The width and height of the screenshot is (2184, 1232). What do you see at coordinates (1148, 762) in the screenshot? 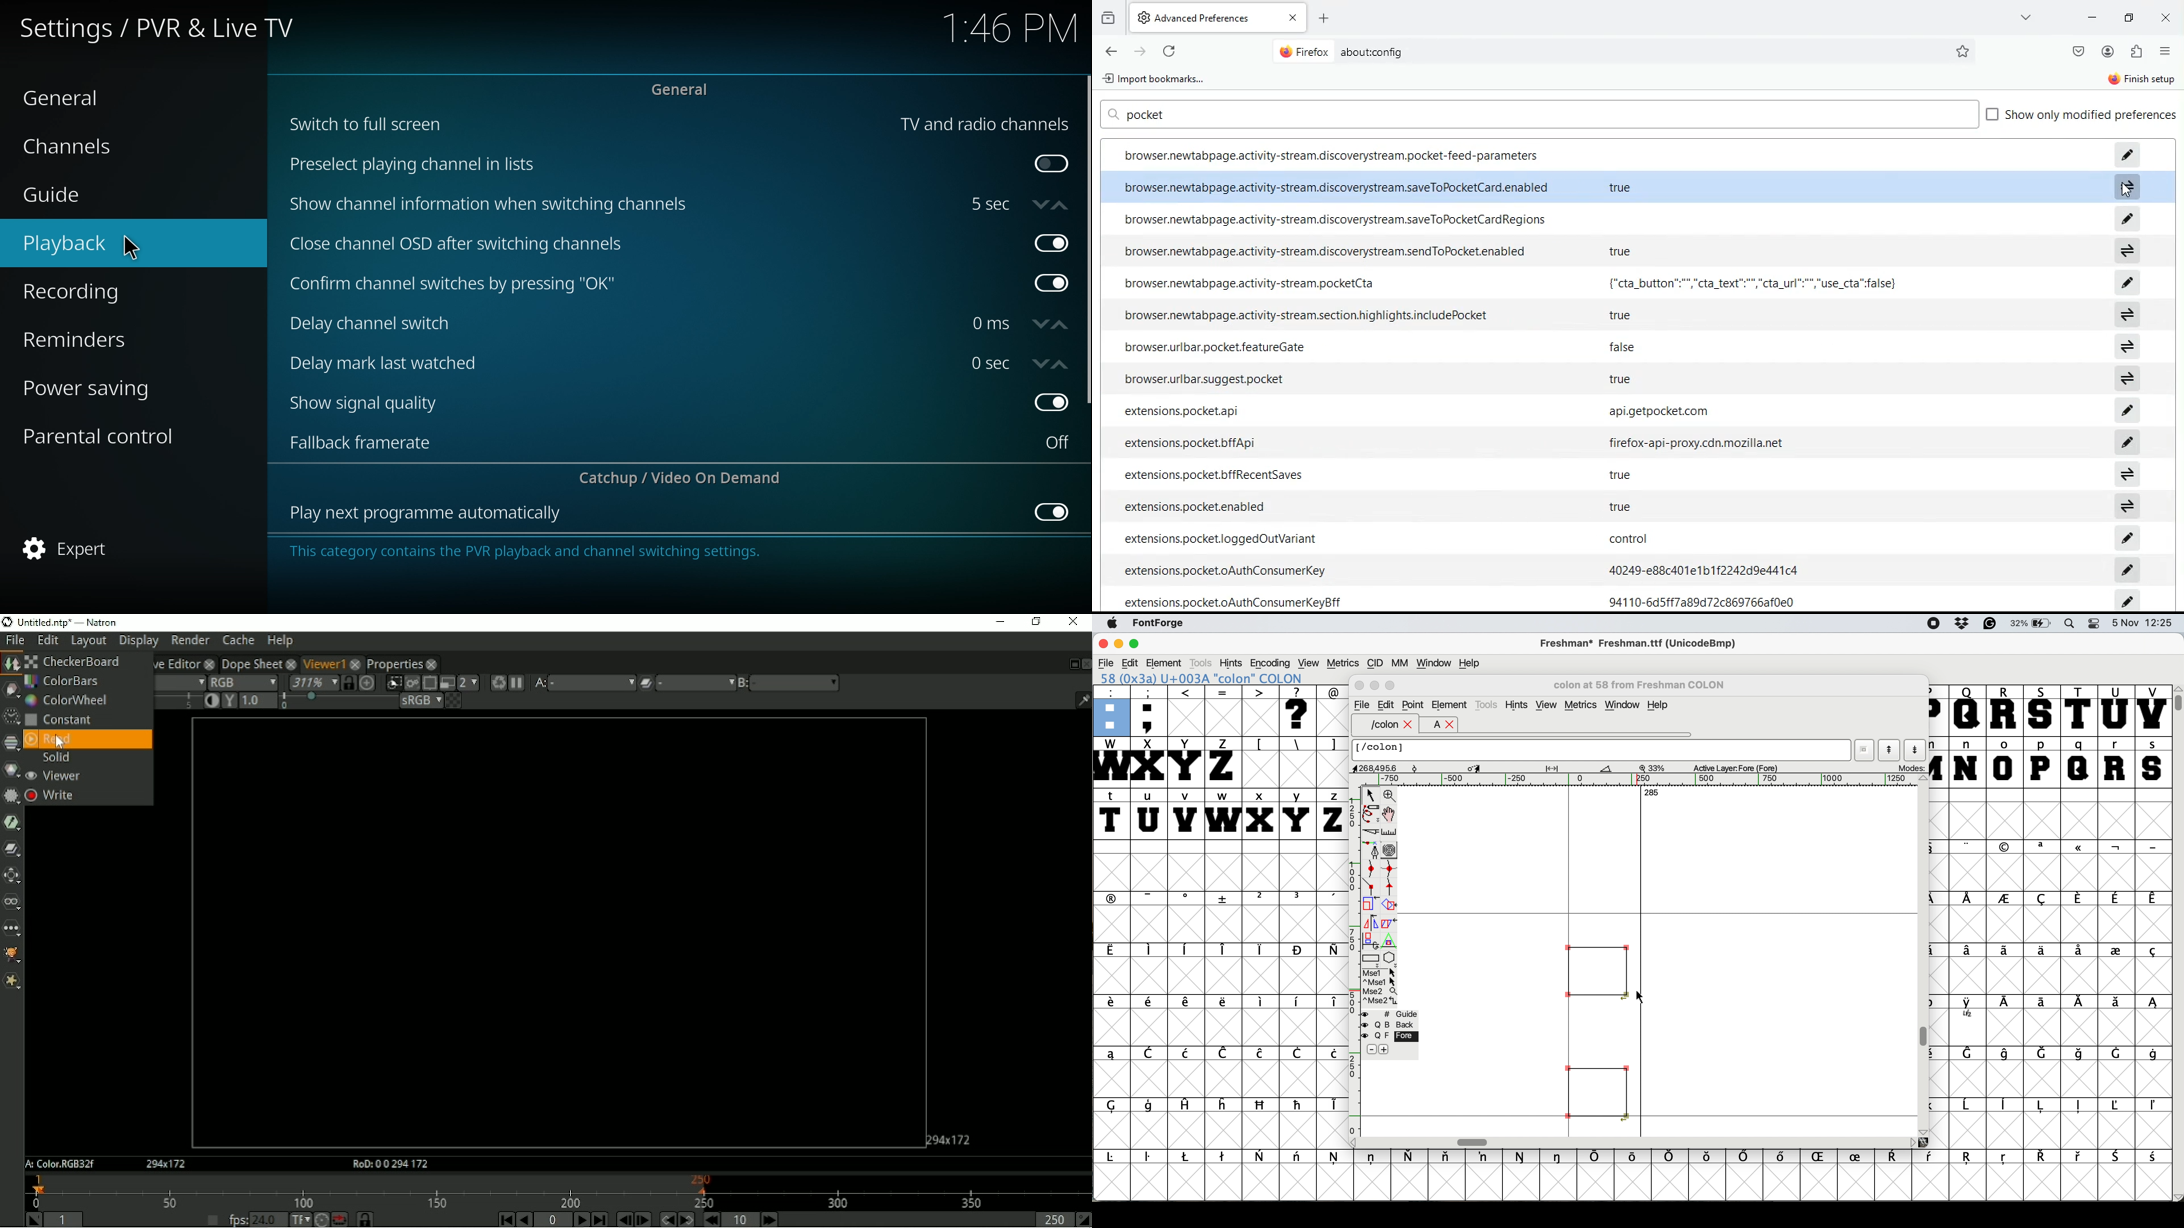
I see `X` at bounding box center [1148, 762].